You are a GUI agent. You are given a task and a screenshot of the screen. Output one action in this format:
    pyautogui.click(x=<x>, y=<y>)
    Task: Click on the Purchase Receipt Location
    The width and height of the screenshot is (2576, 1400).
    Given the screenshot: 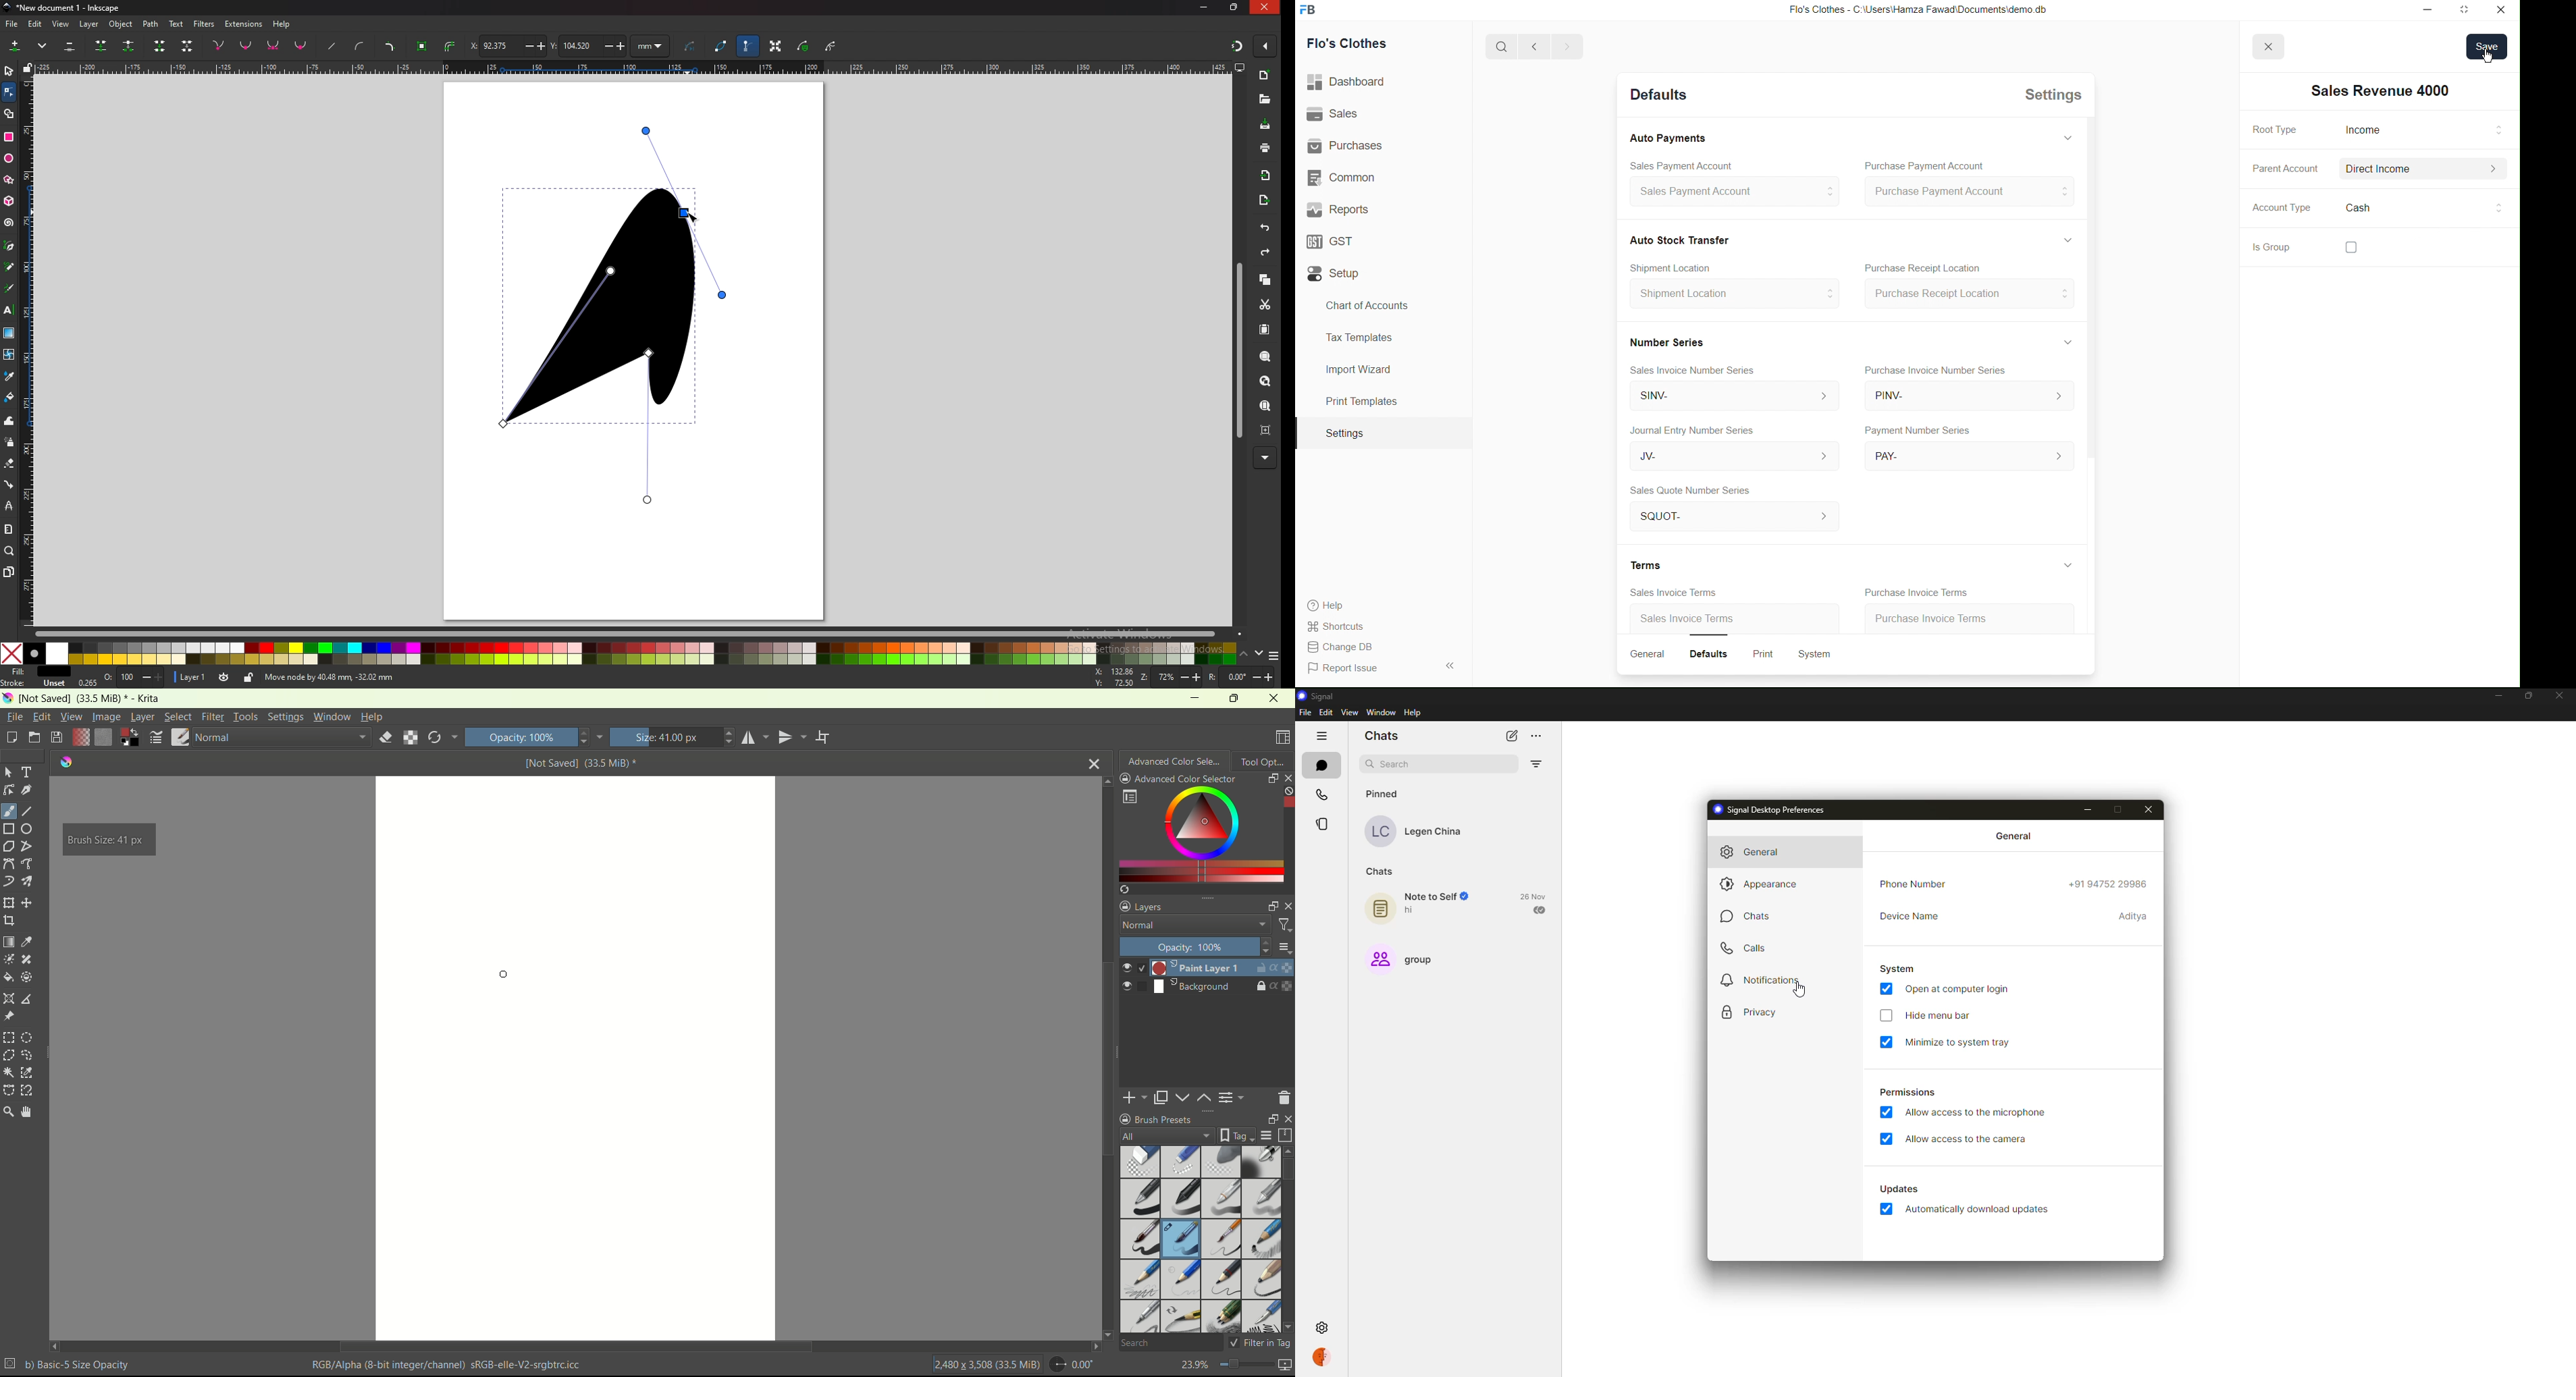 What is the action you would take?
    pyautogui.click(x=1968, y=295)
    